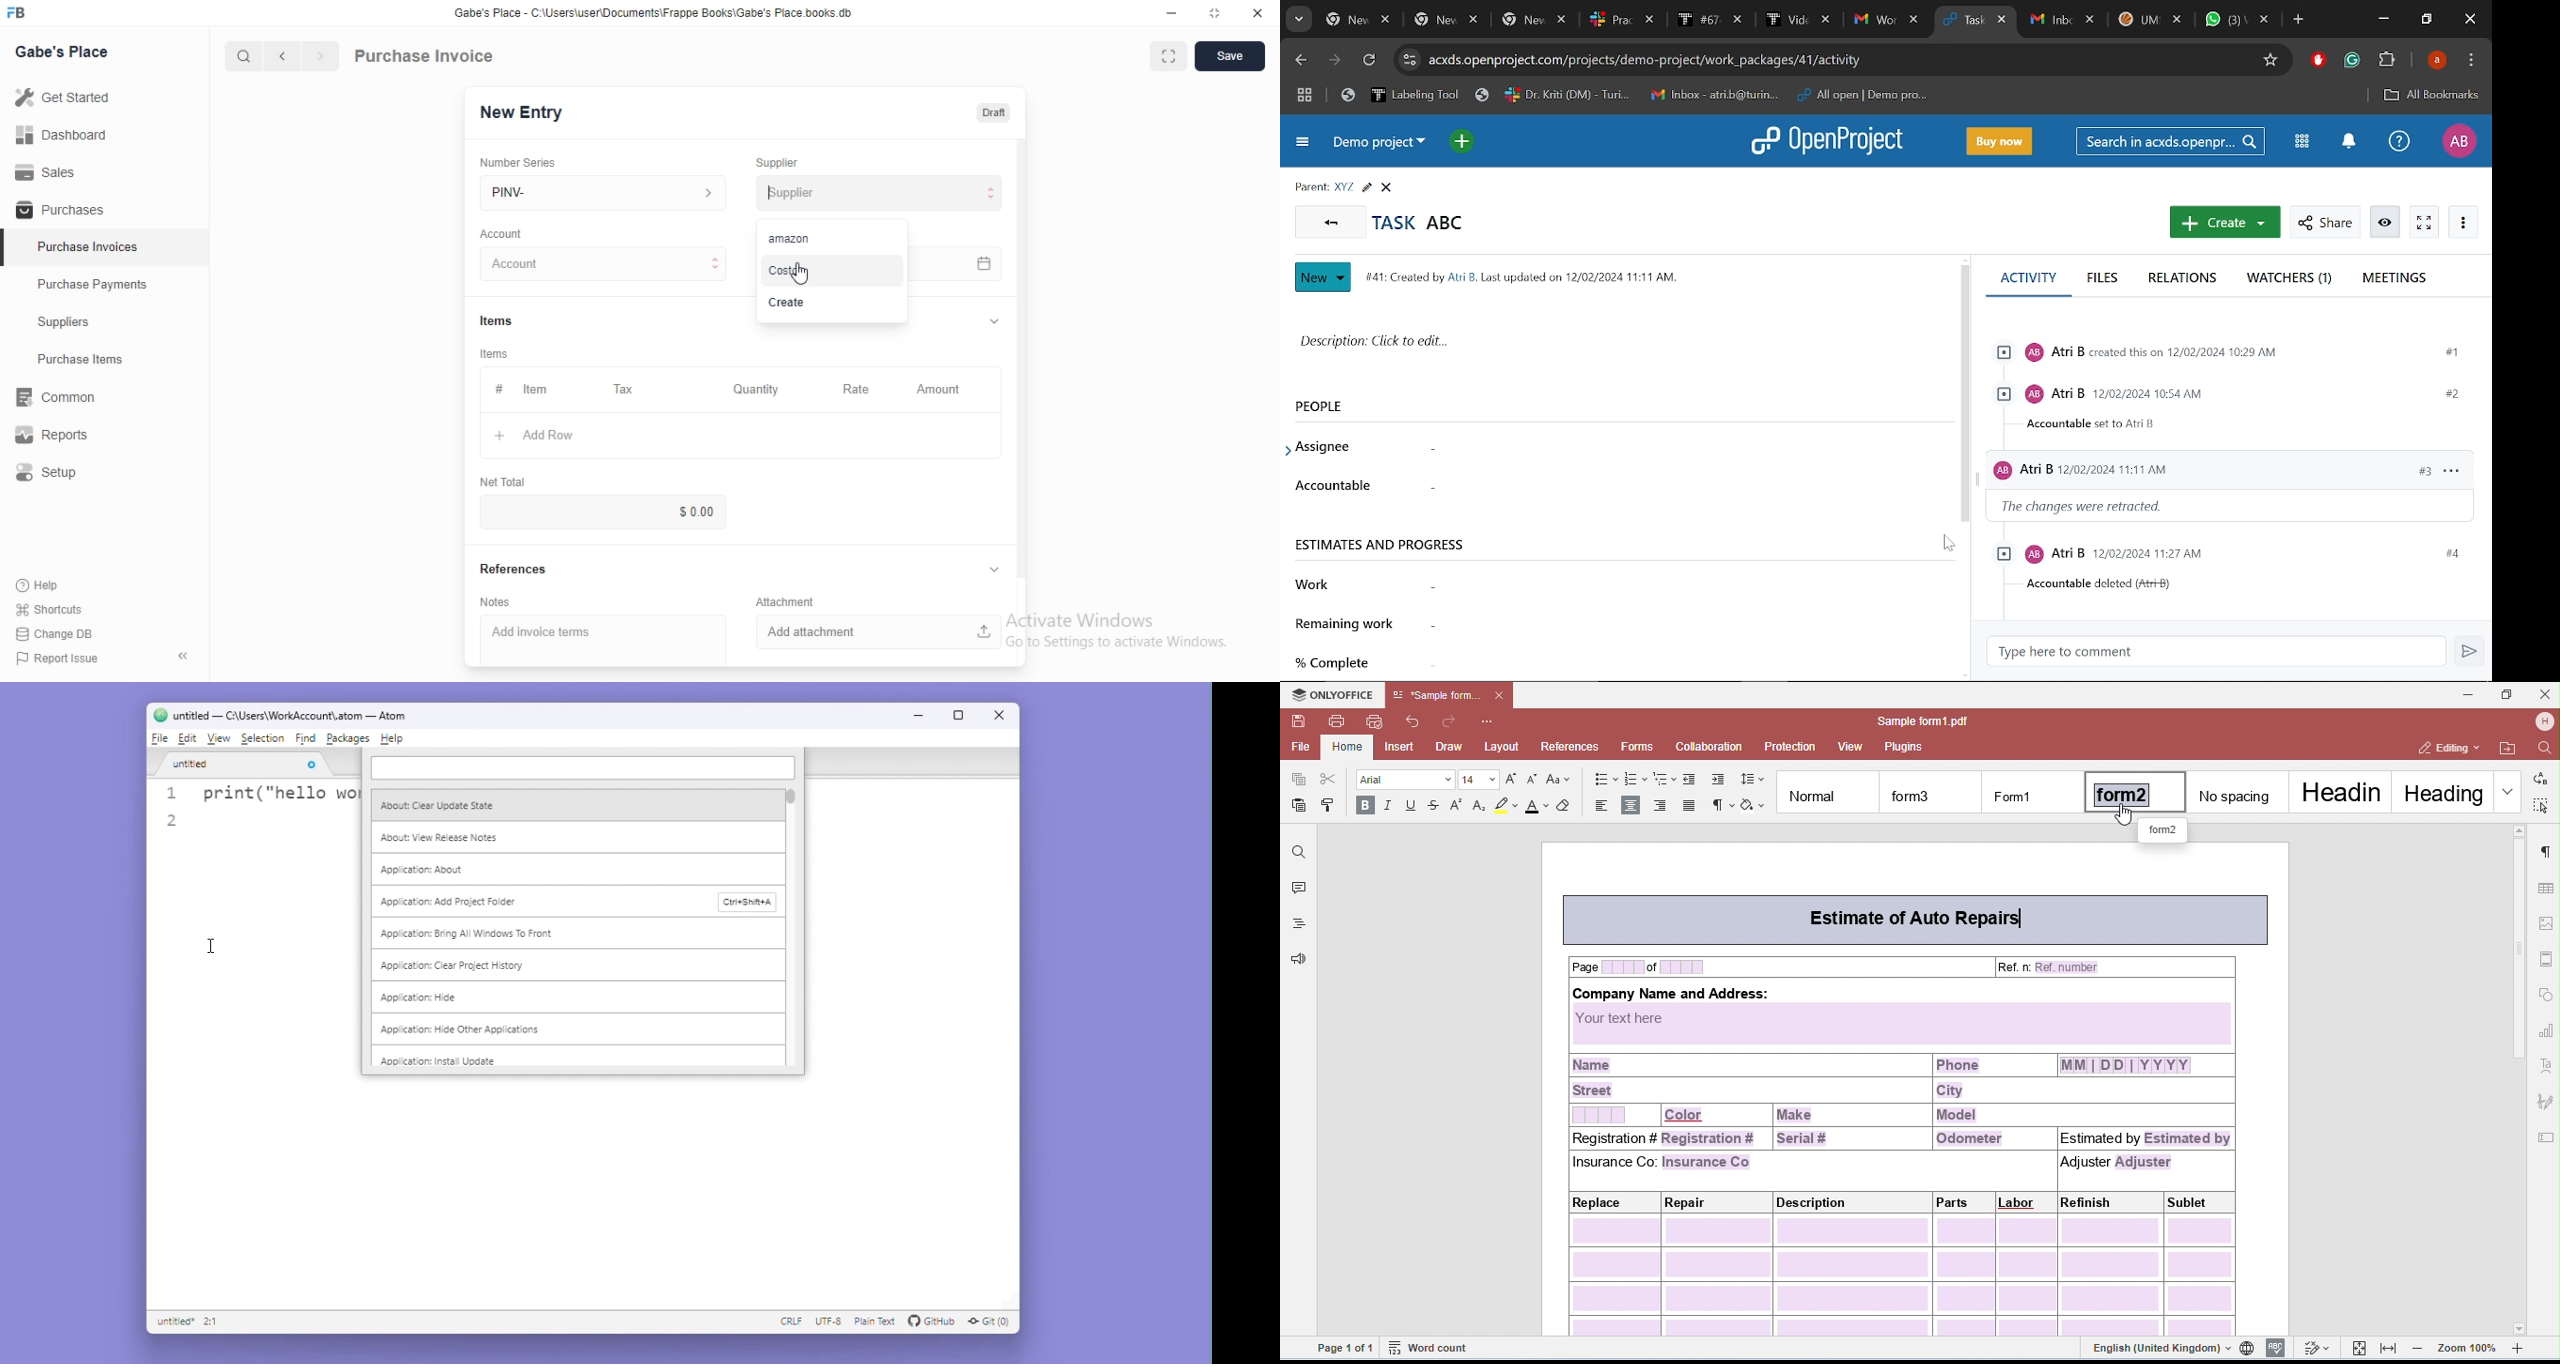  I want to click on work, so click(1312, 585).